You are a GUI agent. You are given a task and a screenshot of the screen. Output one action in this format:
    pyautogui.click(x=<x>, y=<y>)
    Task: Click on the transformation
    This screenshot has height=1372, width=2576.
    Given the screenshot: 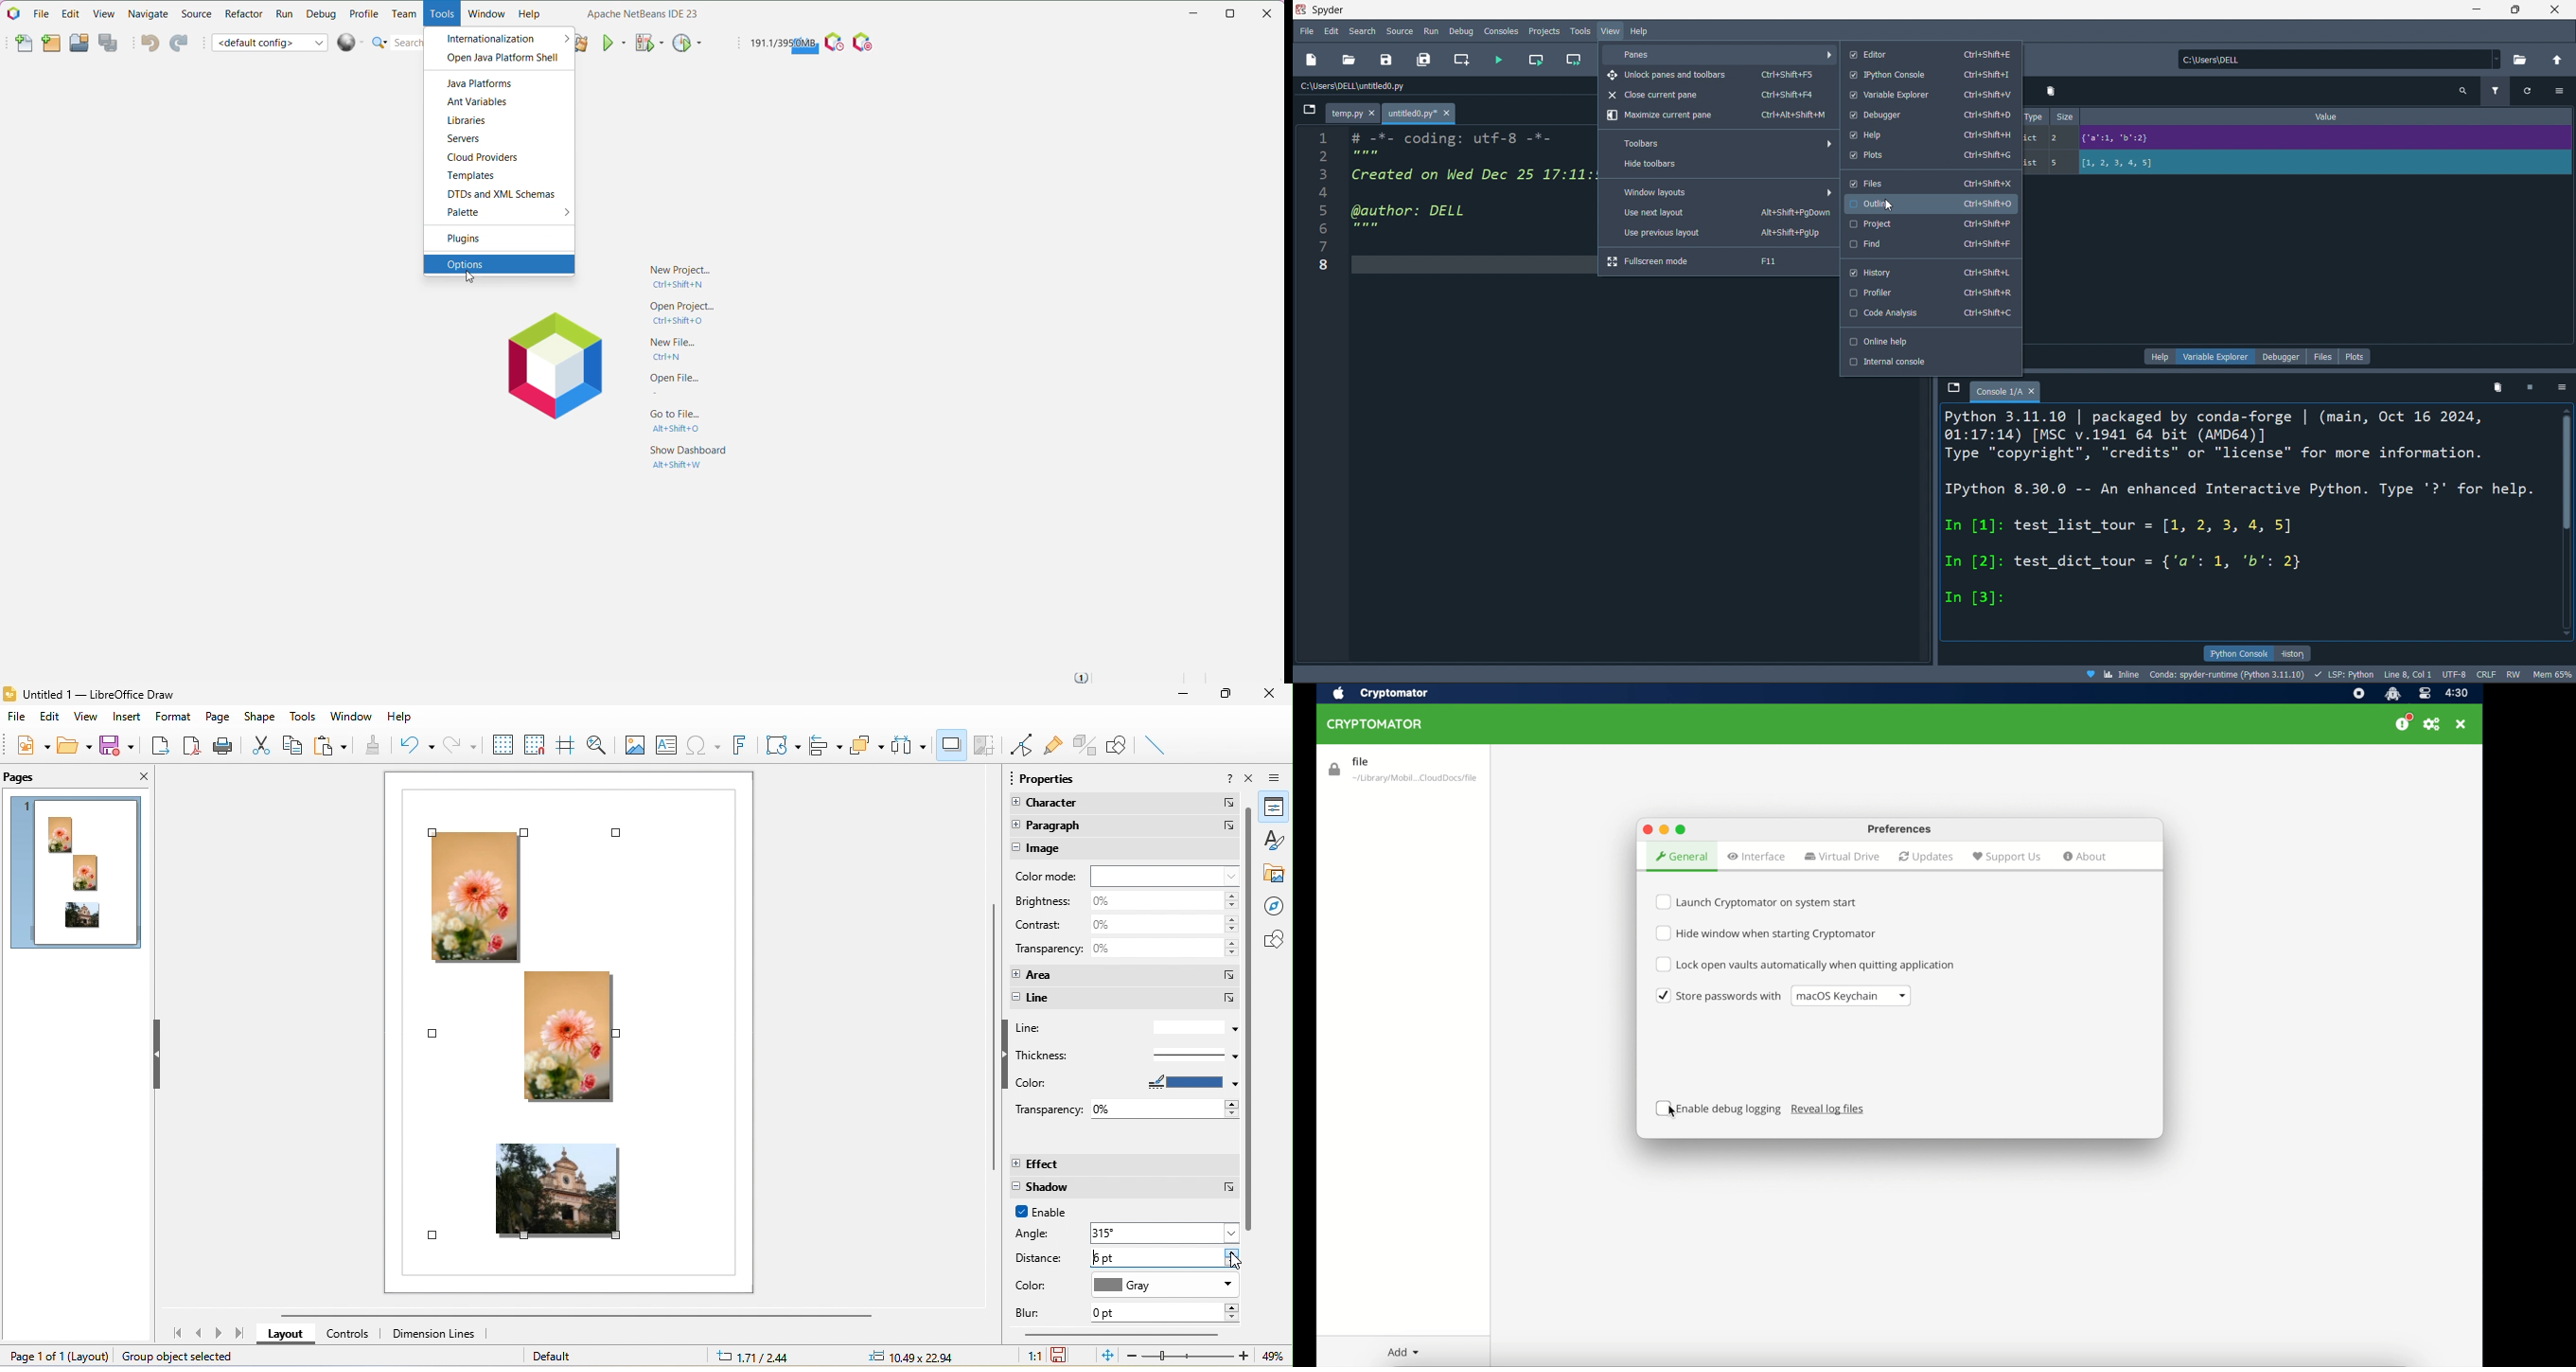 What is the action you would take?
    pyautogui.click(x=782, y=743)
    